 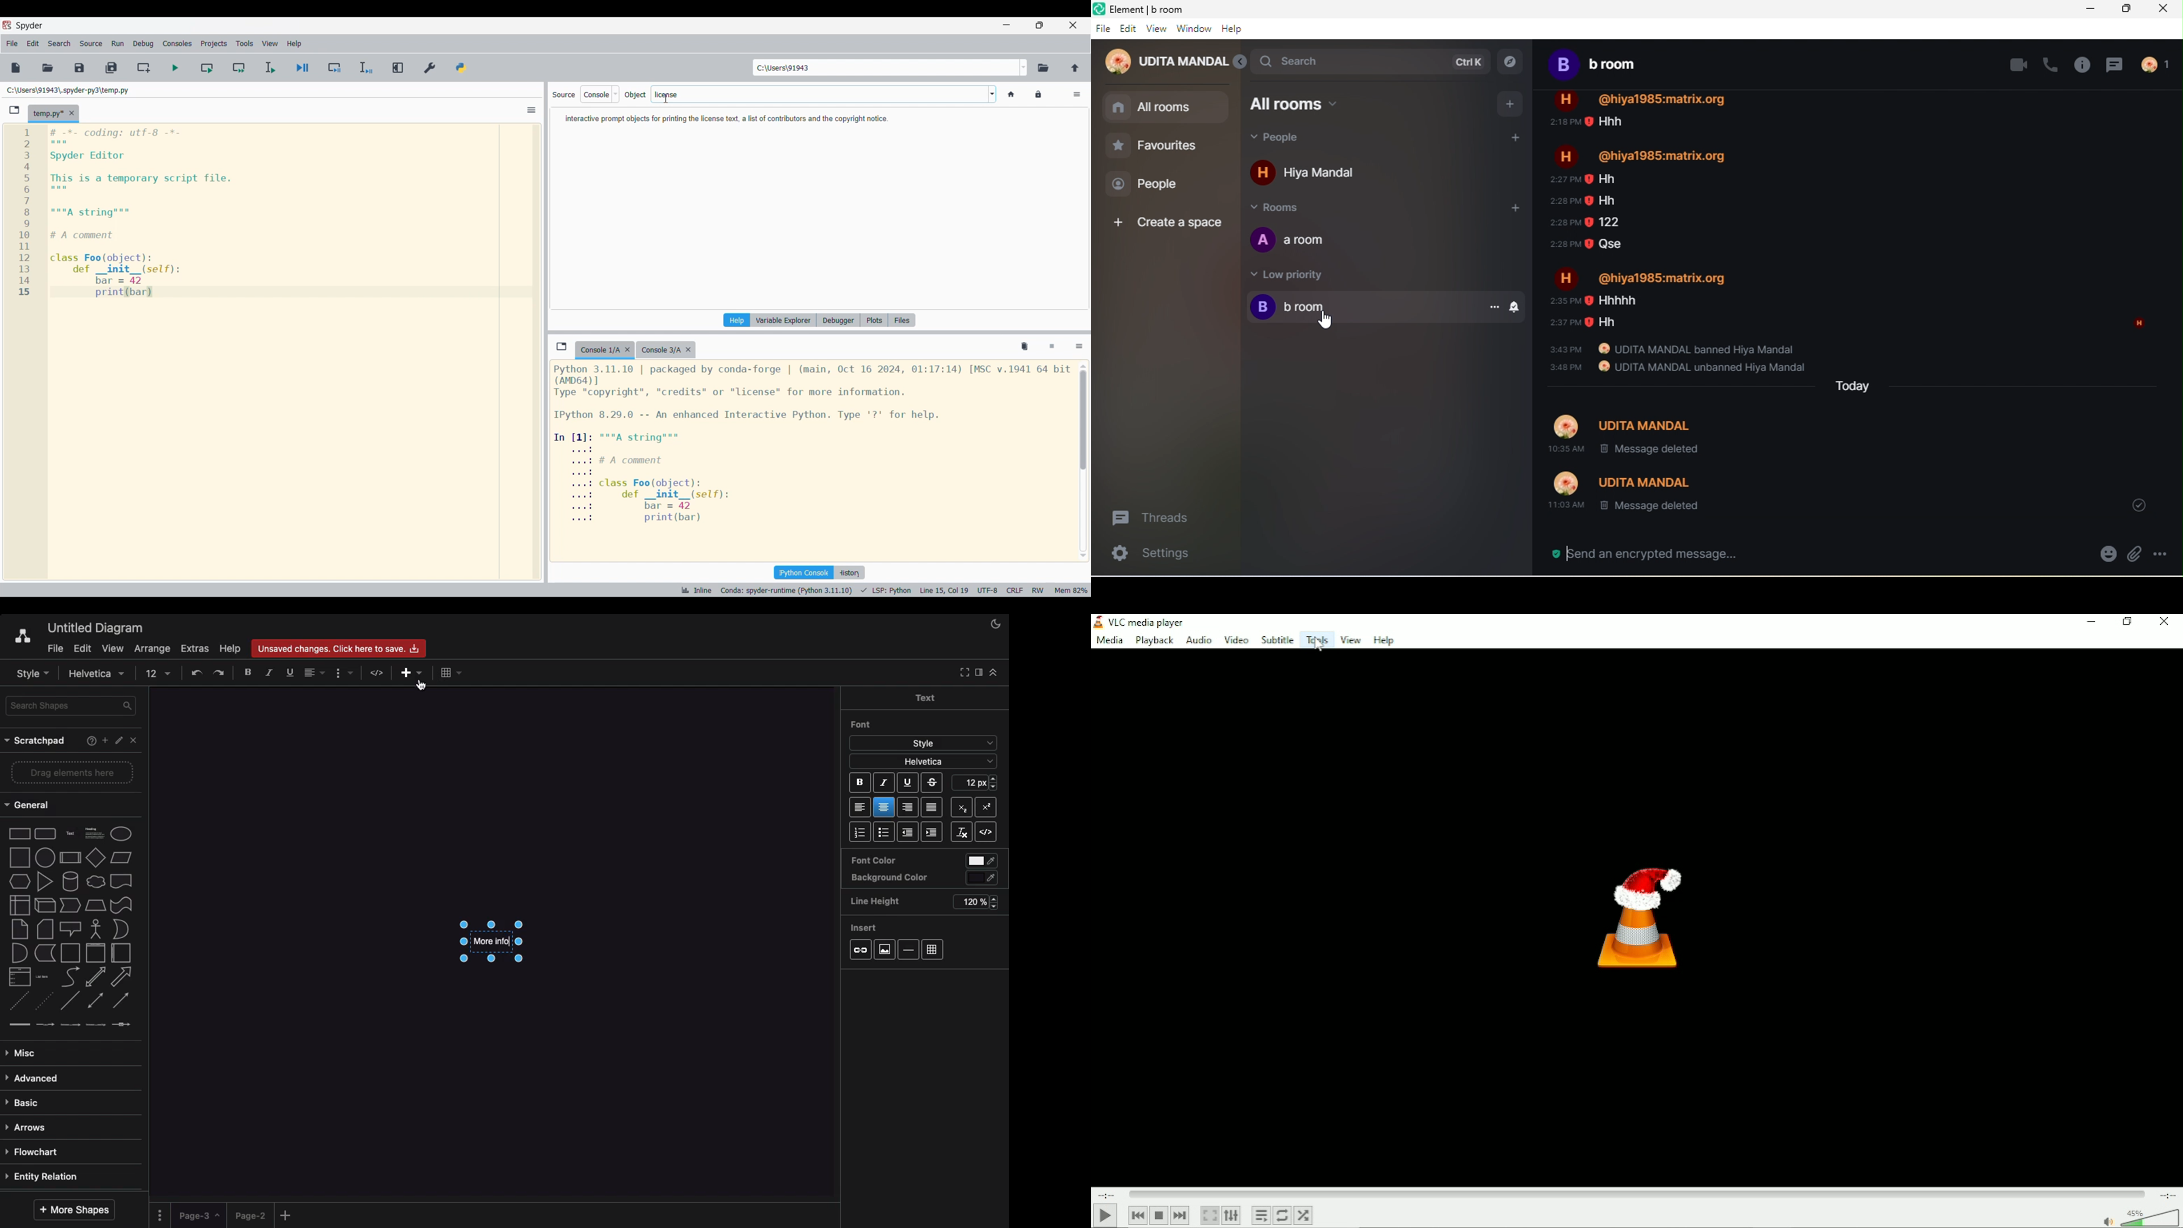 I want to click on Save file, so click(x=79, y=68).